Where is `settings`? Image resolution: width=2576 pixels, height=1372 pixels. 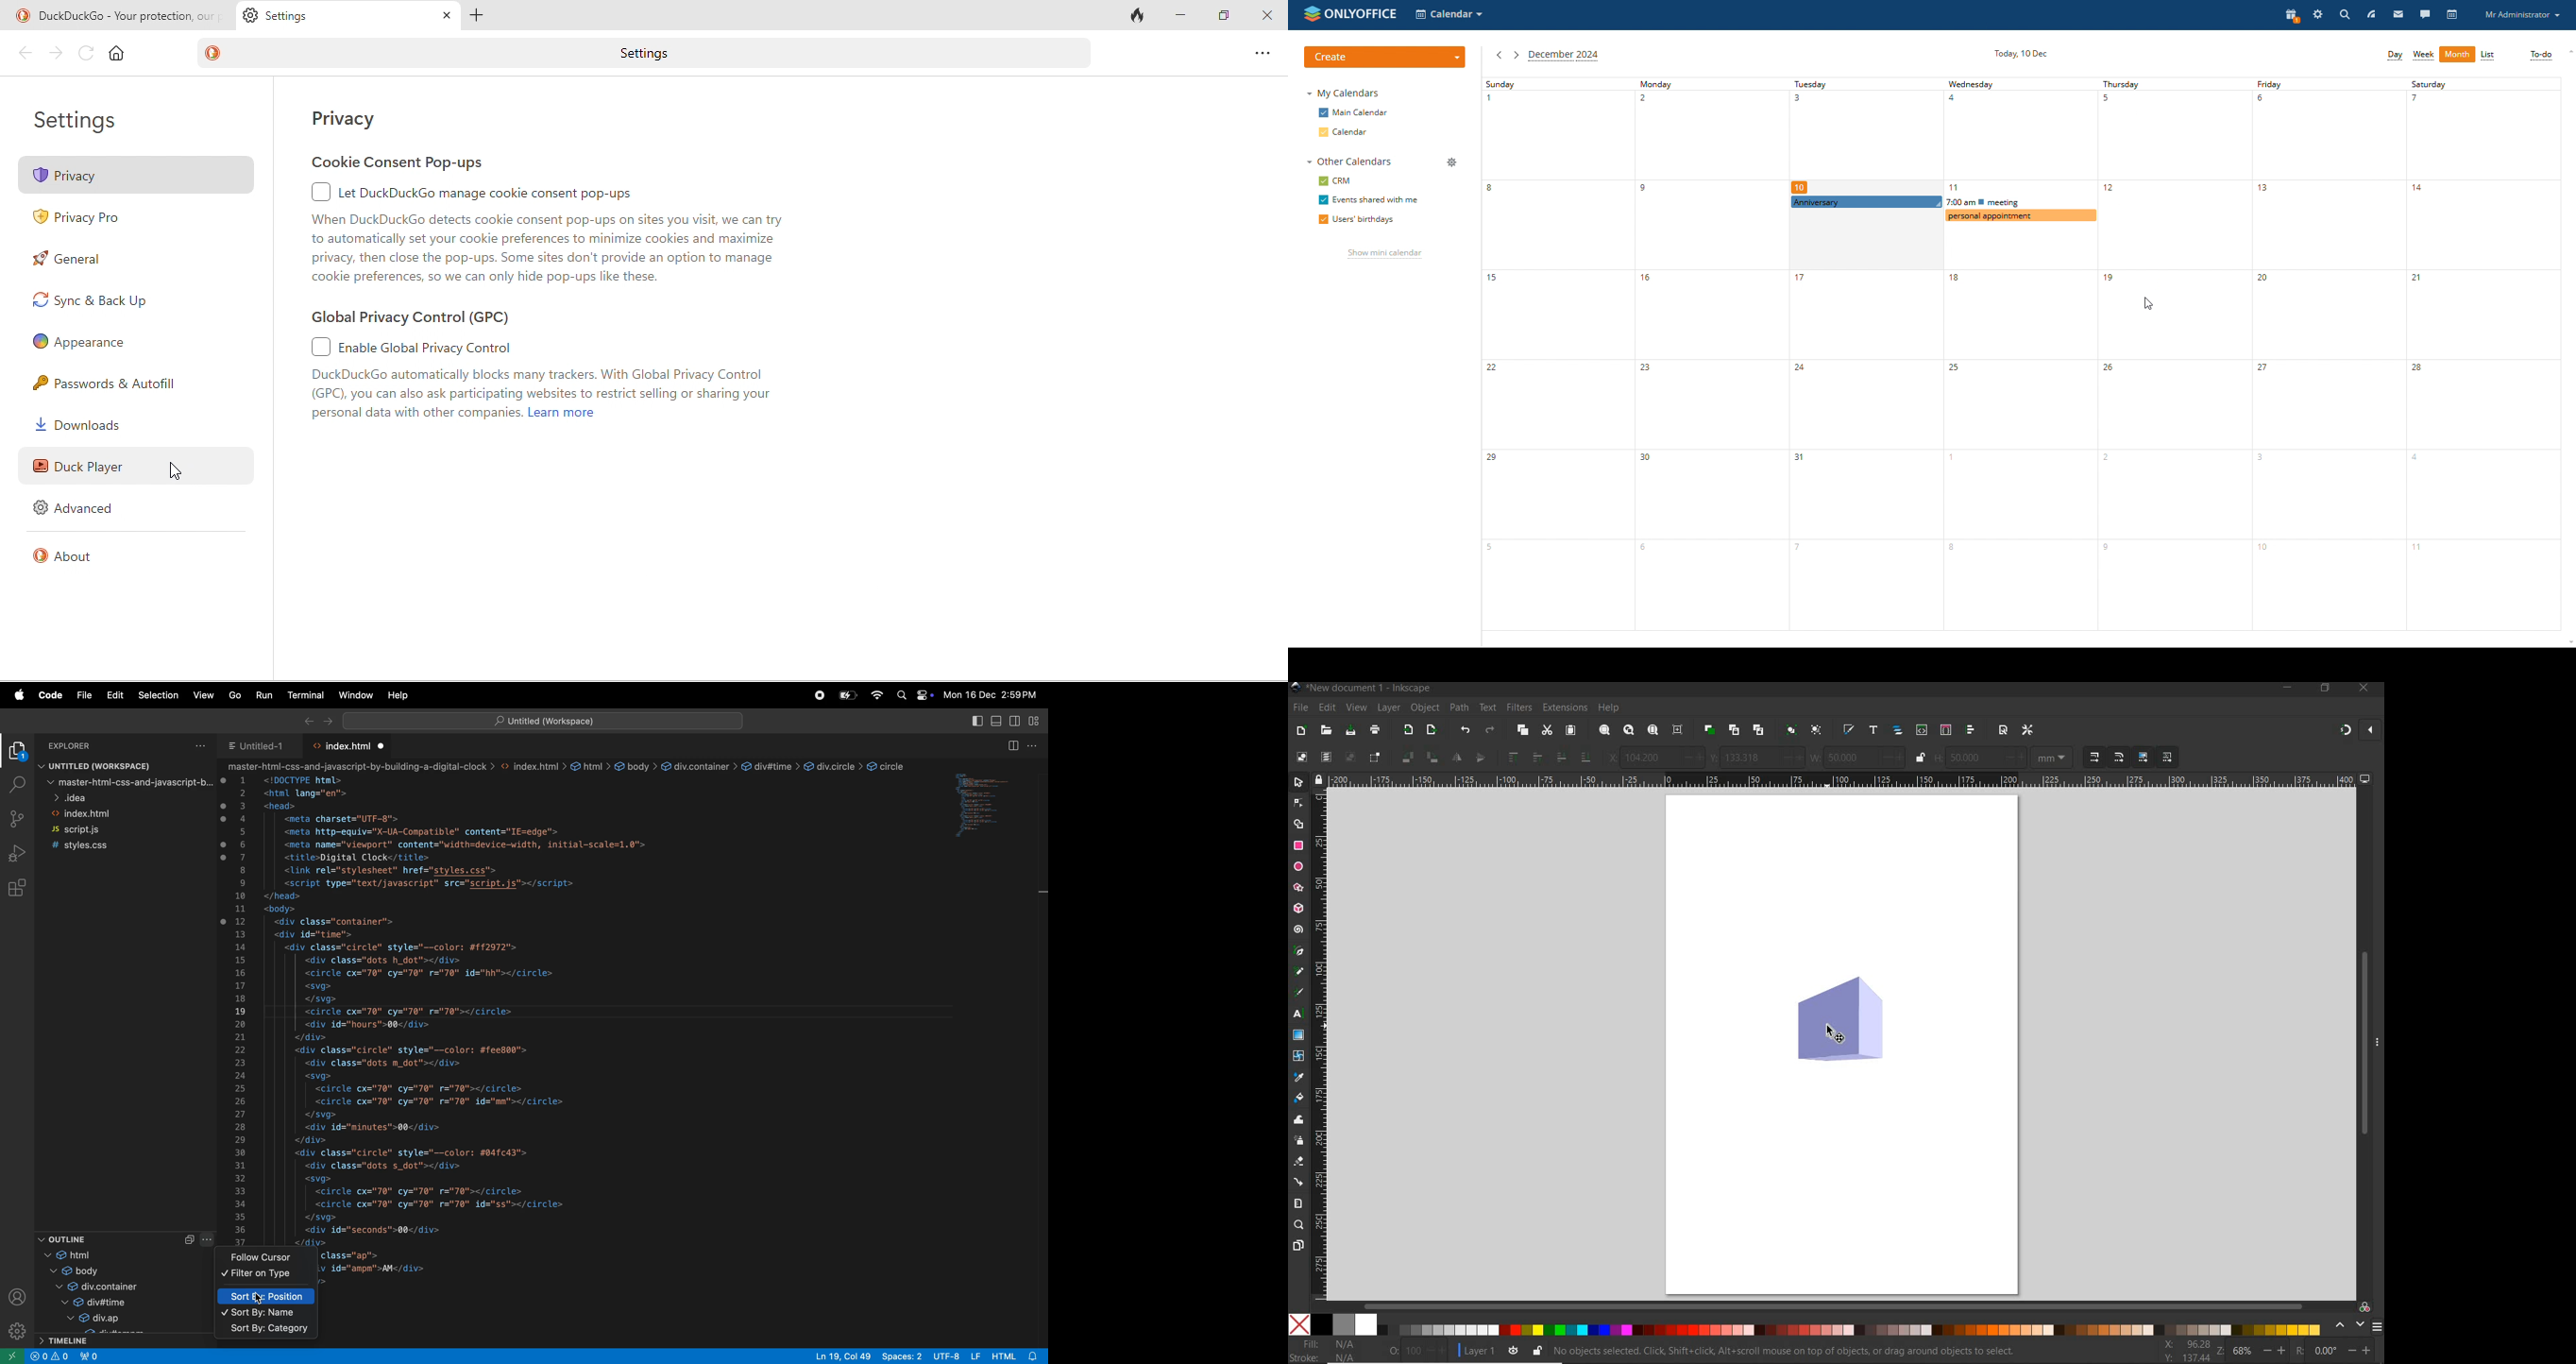
settings is located at coordinates (347, 15).